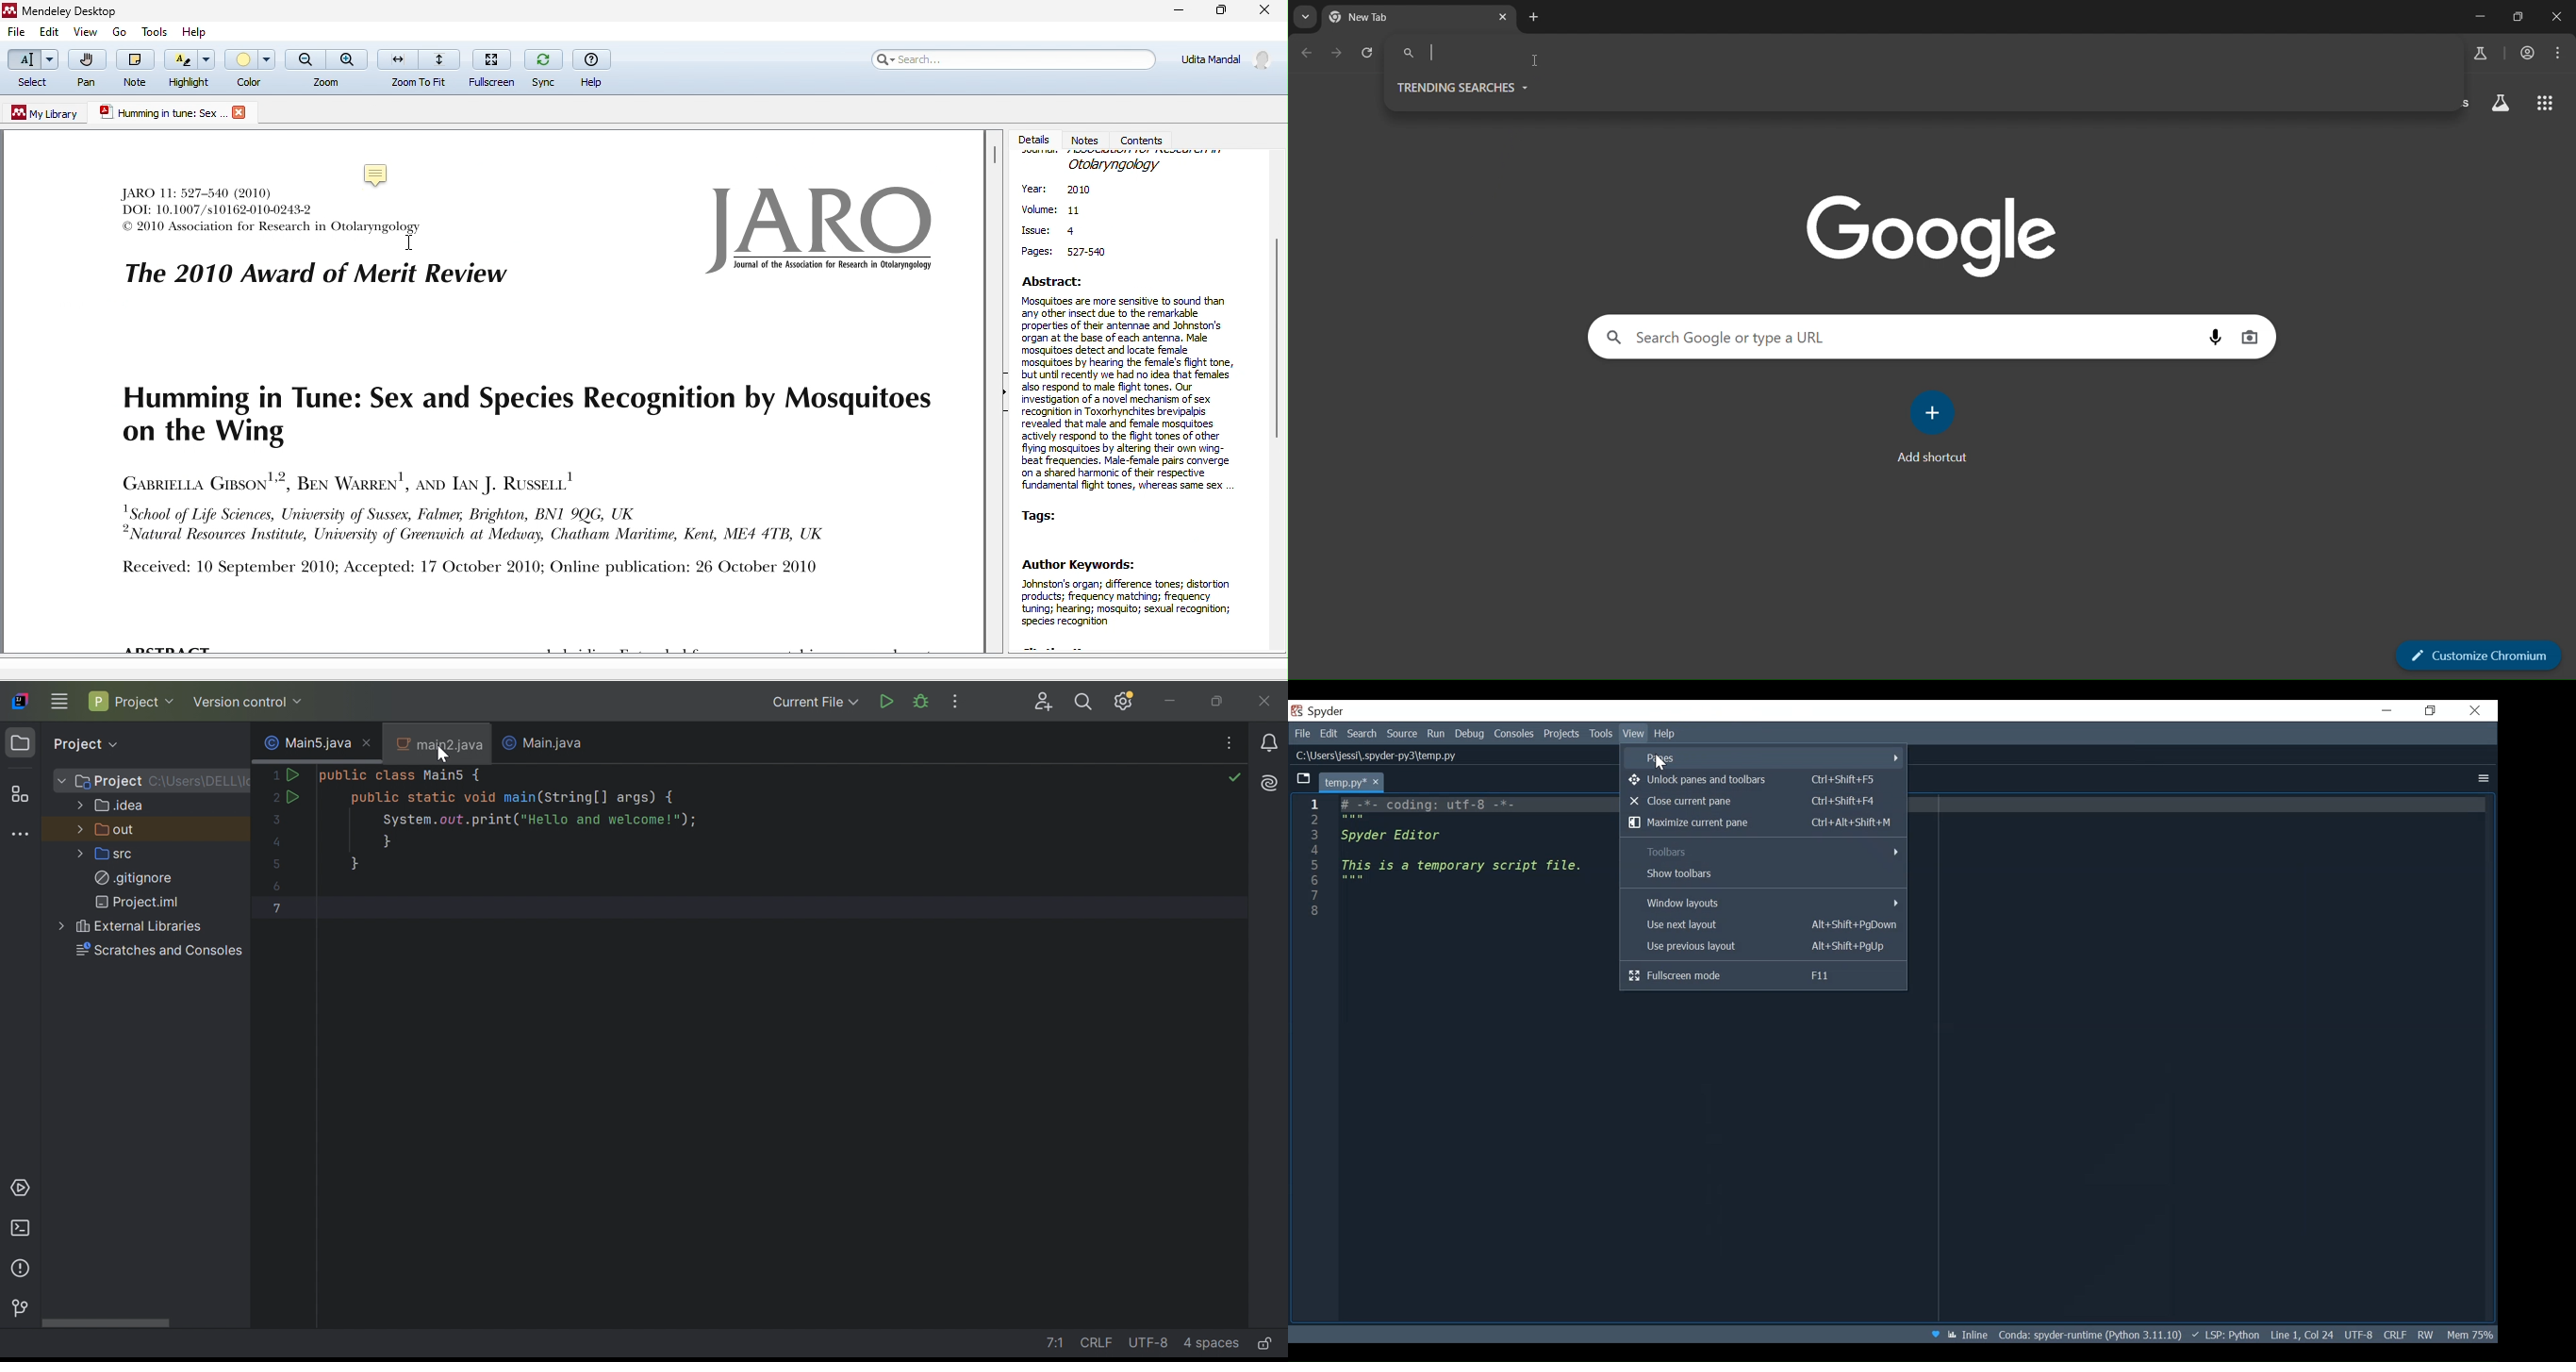 The height and width of the screenshot is (1372, 2576). I want to click on menu, so click(2557, 53).